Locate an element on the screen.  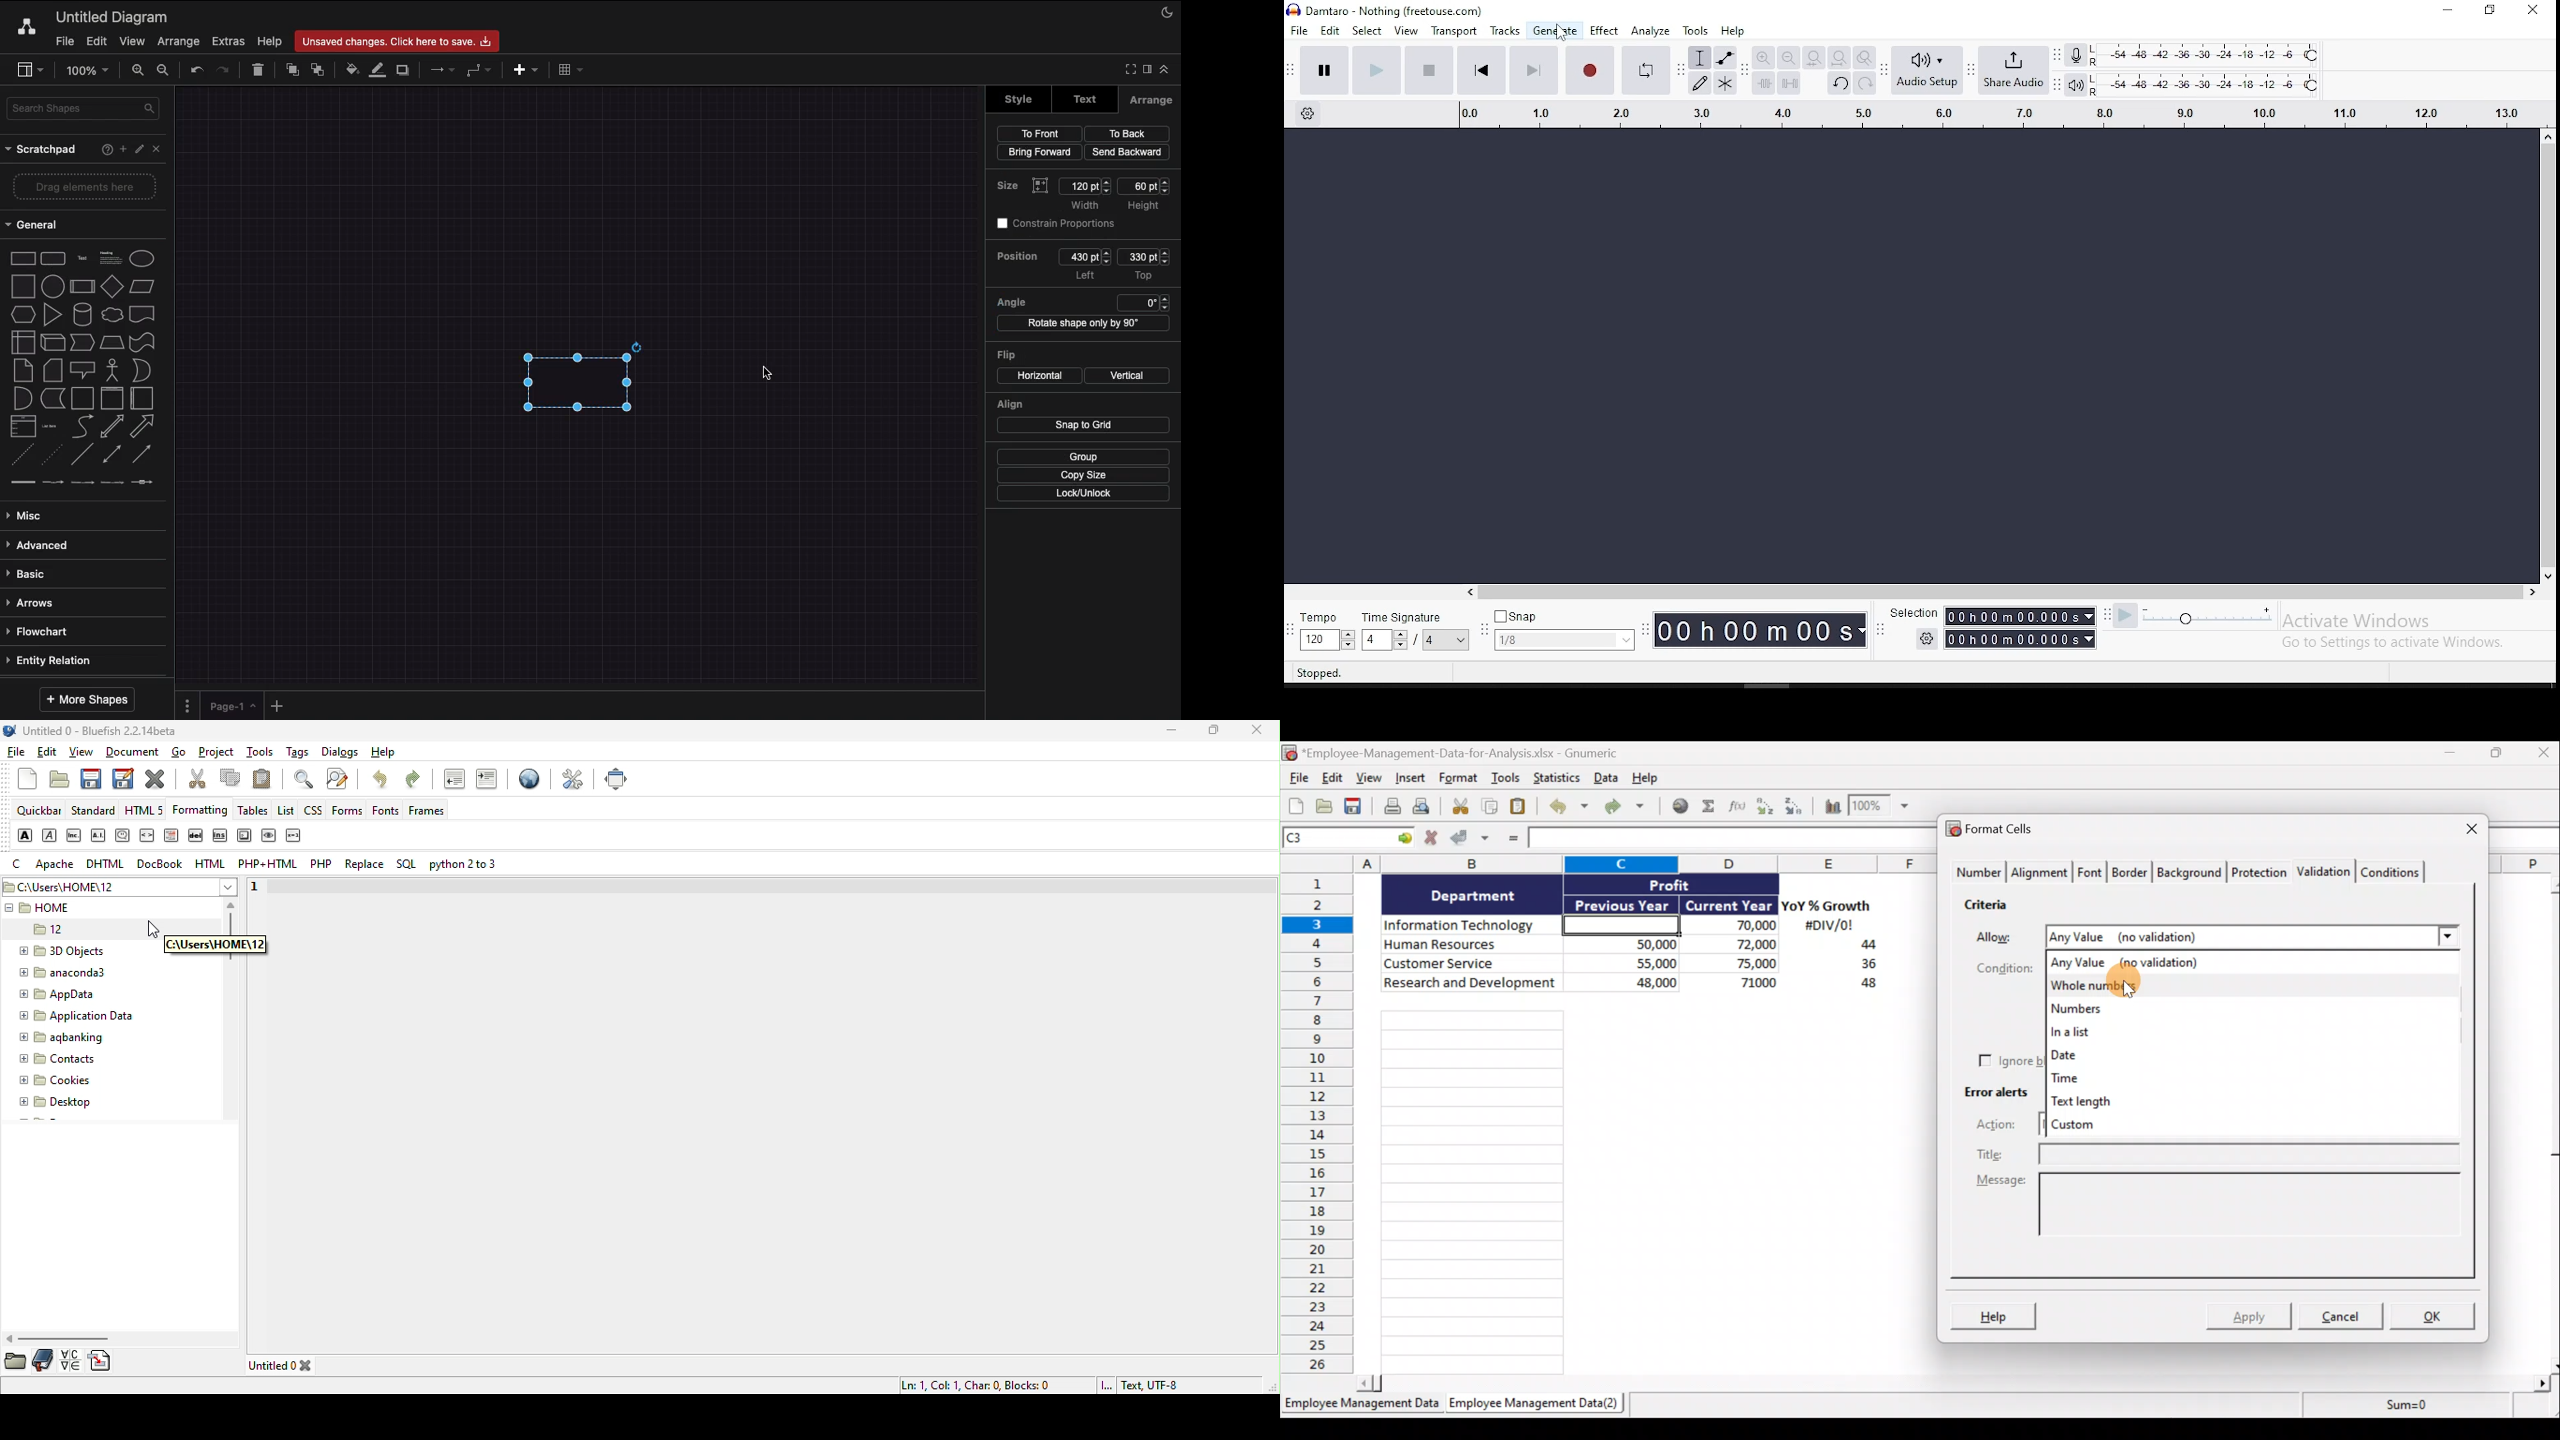
css is located at coordinates (315, 811).